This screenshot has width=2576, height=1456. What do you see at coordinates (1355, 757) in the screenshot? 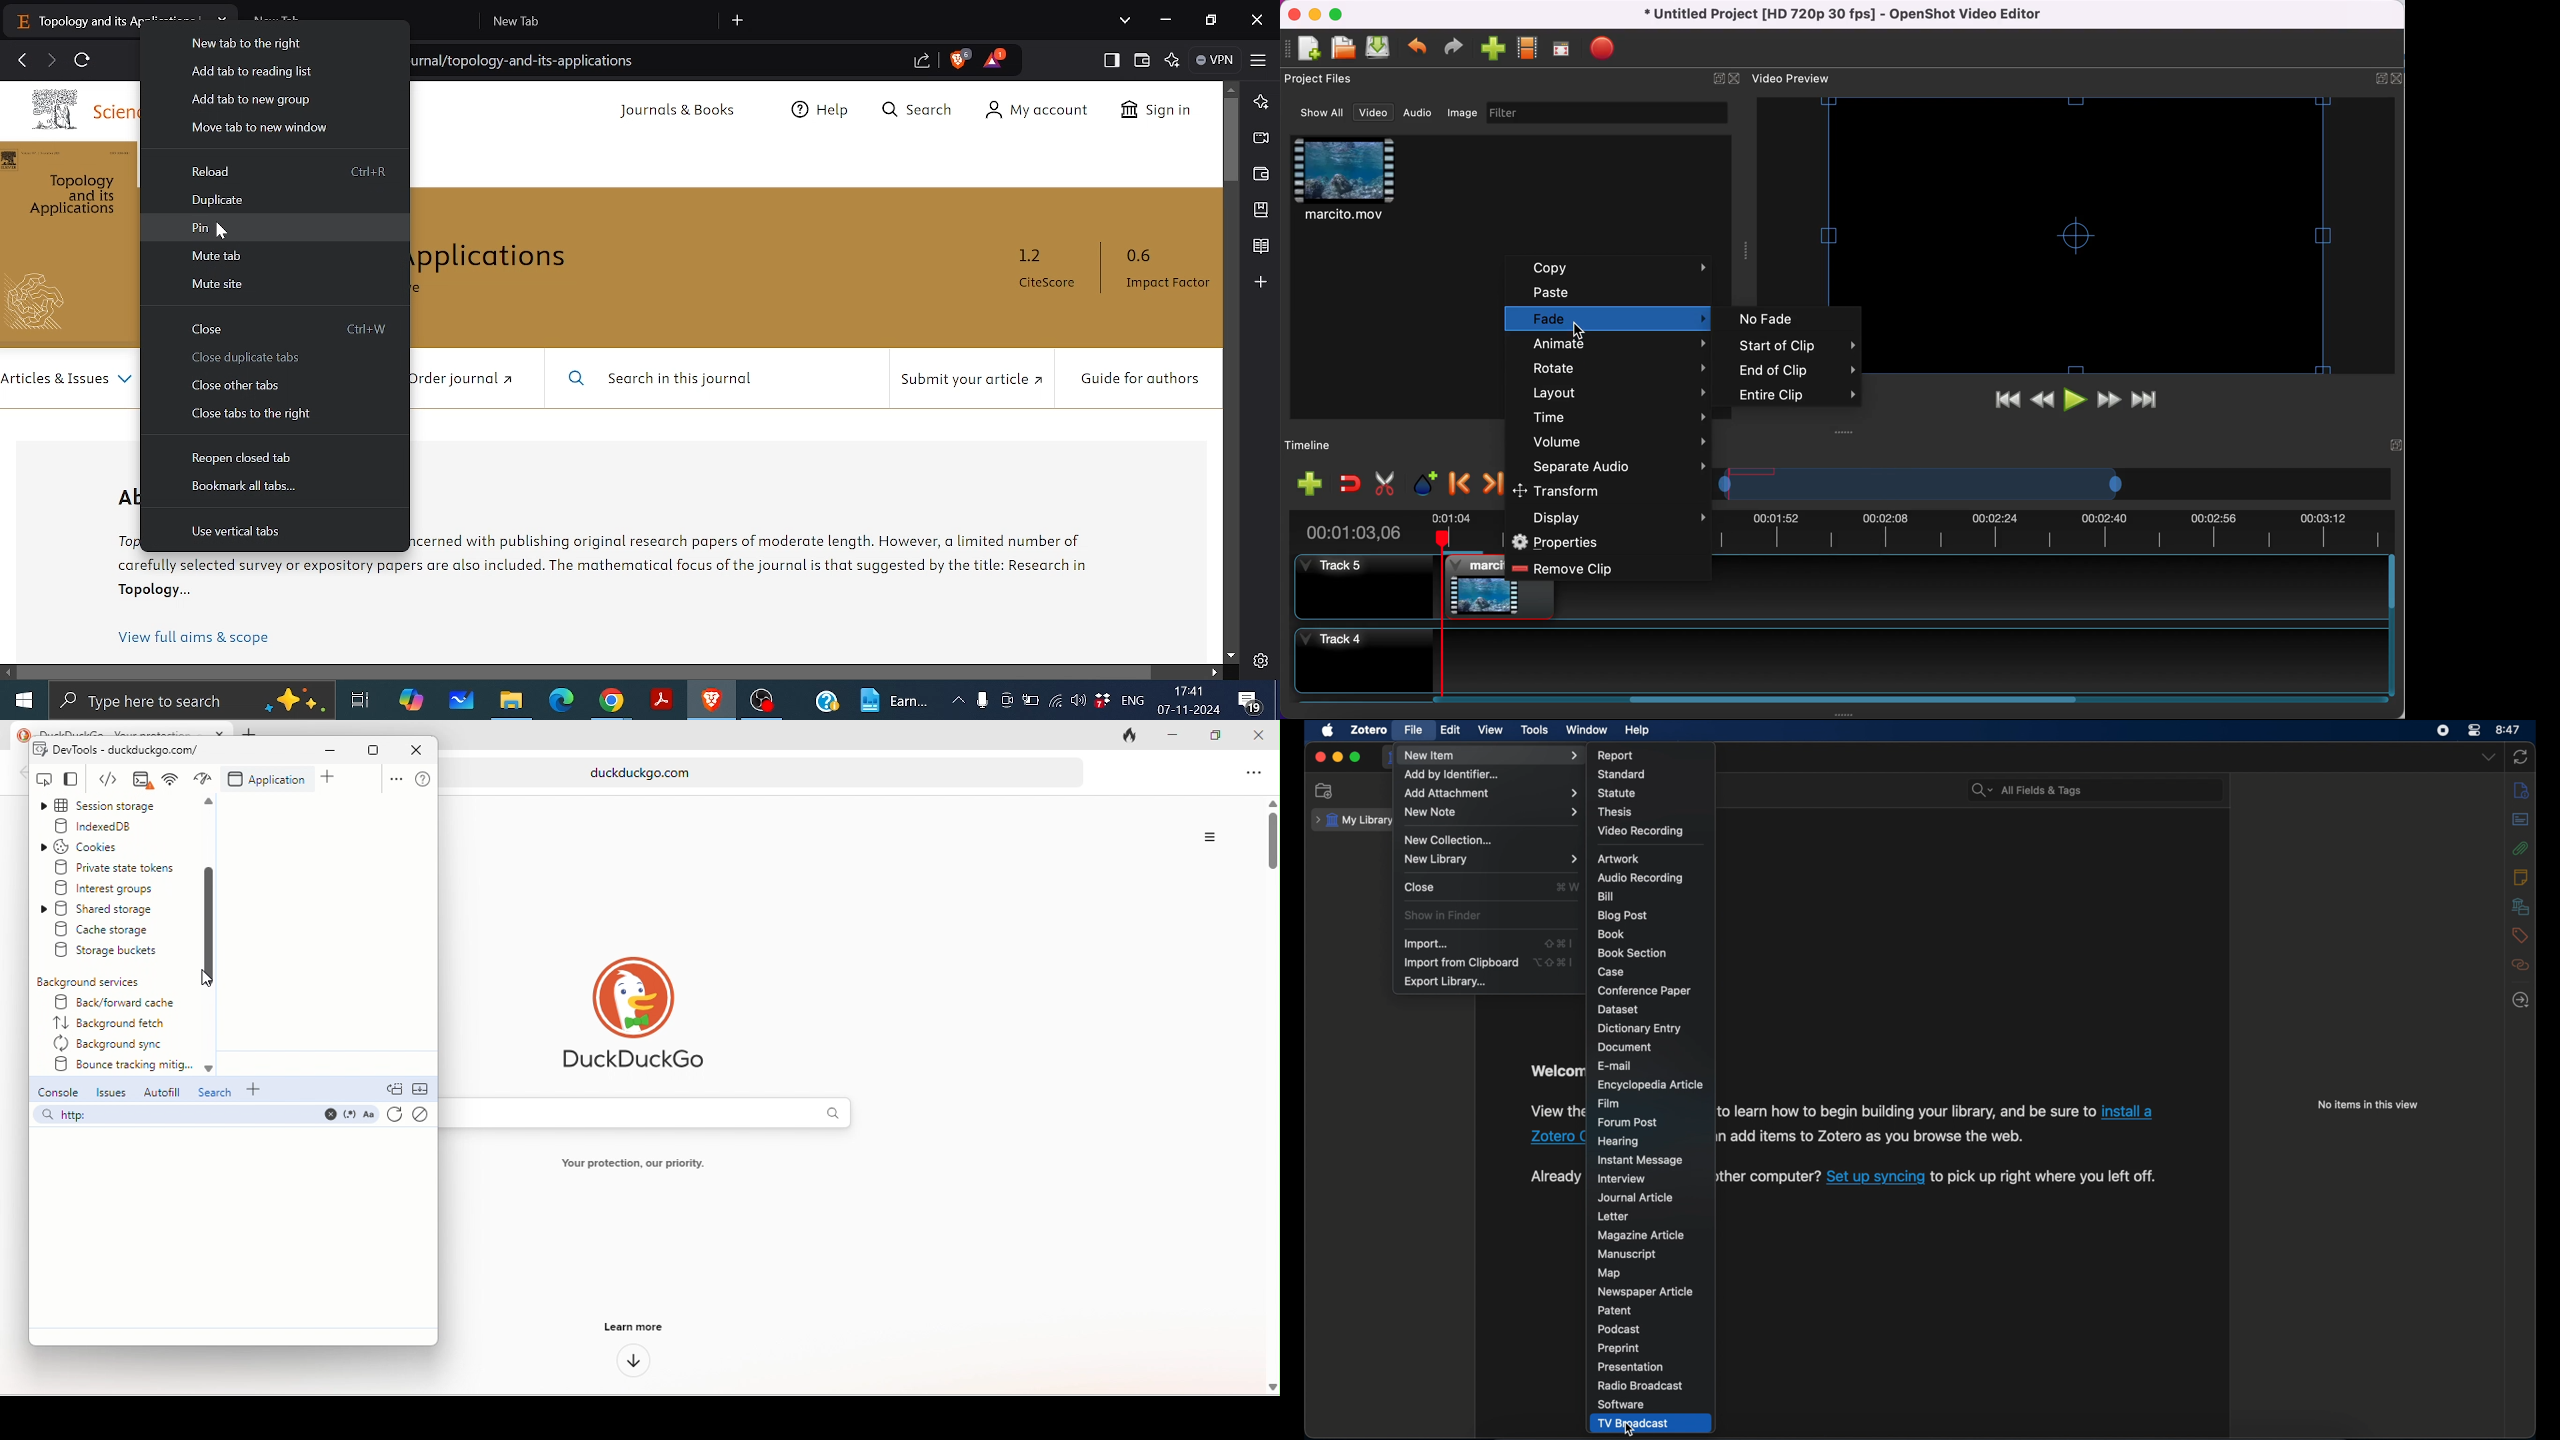
I see `maximize` at bounding box center [1355, 757].